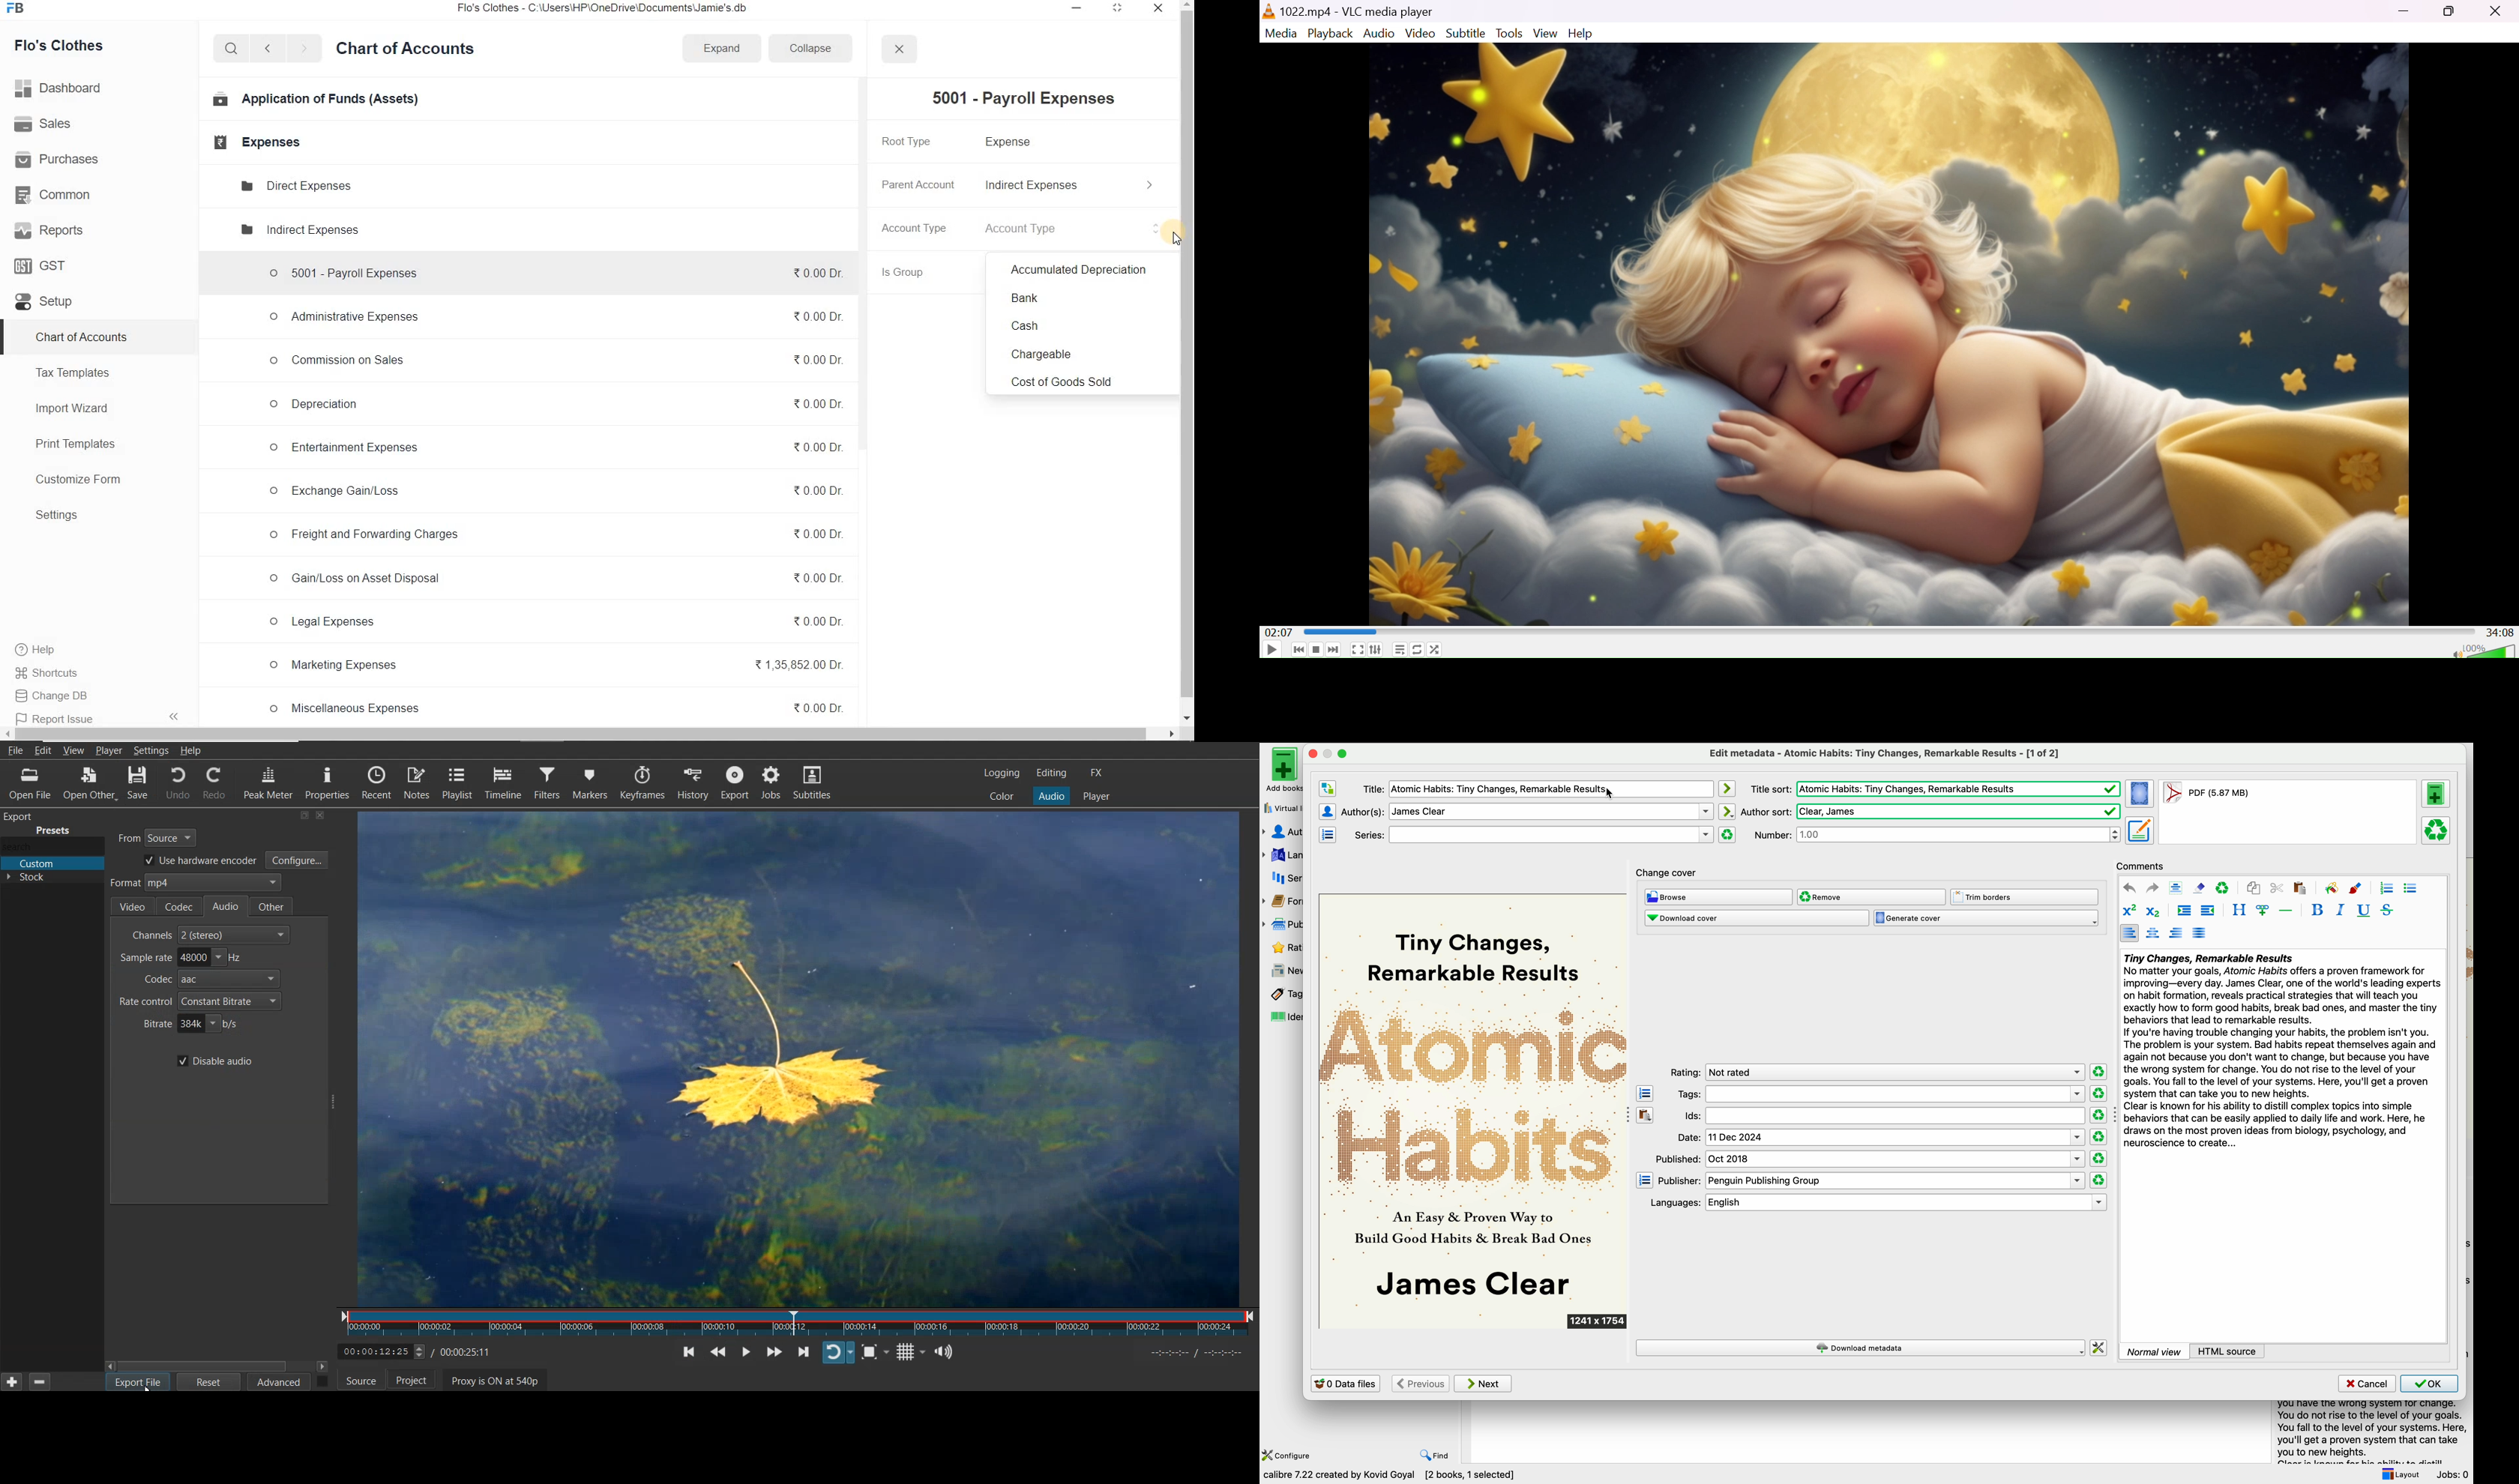 The height and width of the screenshot is (1484, 2520). What do you see at coordinates (551, 448) in the screenshot?
I see `O Entertainment Expenses %0.00Dr.` at bounding box center [551, 448].